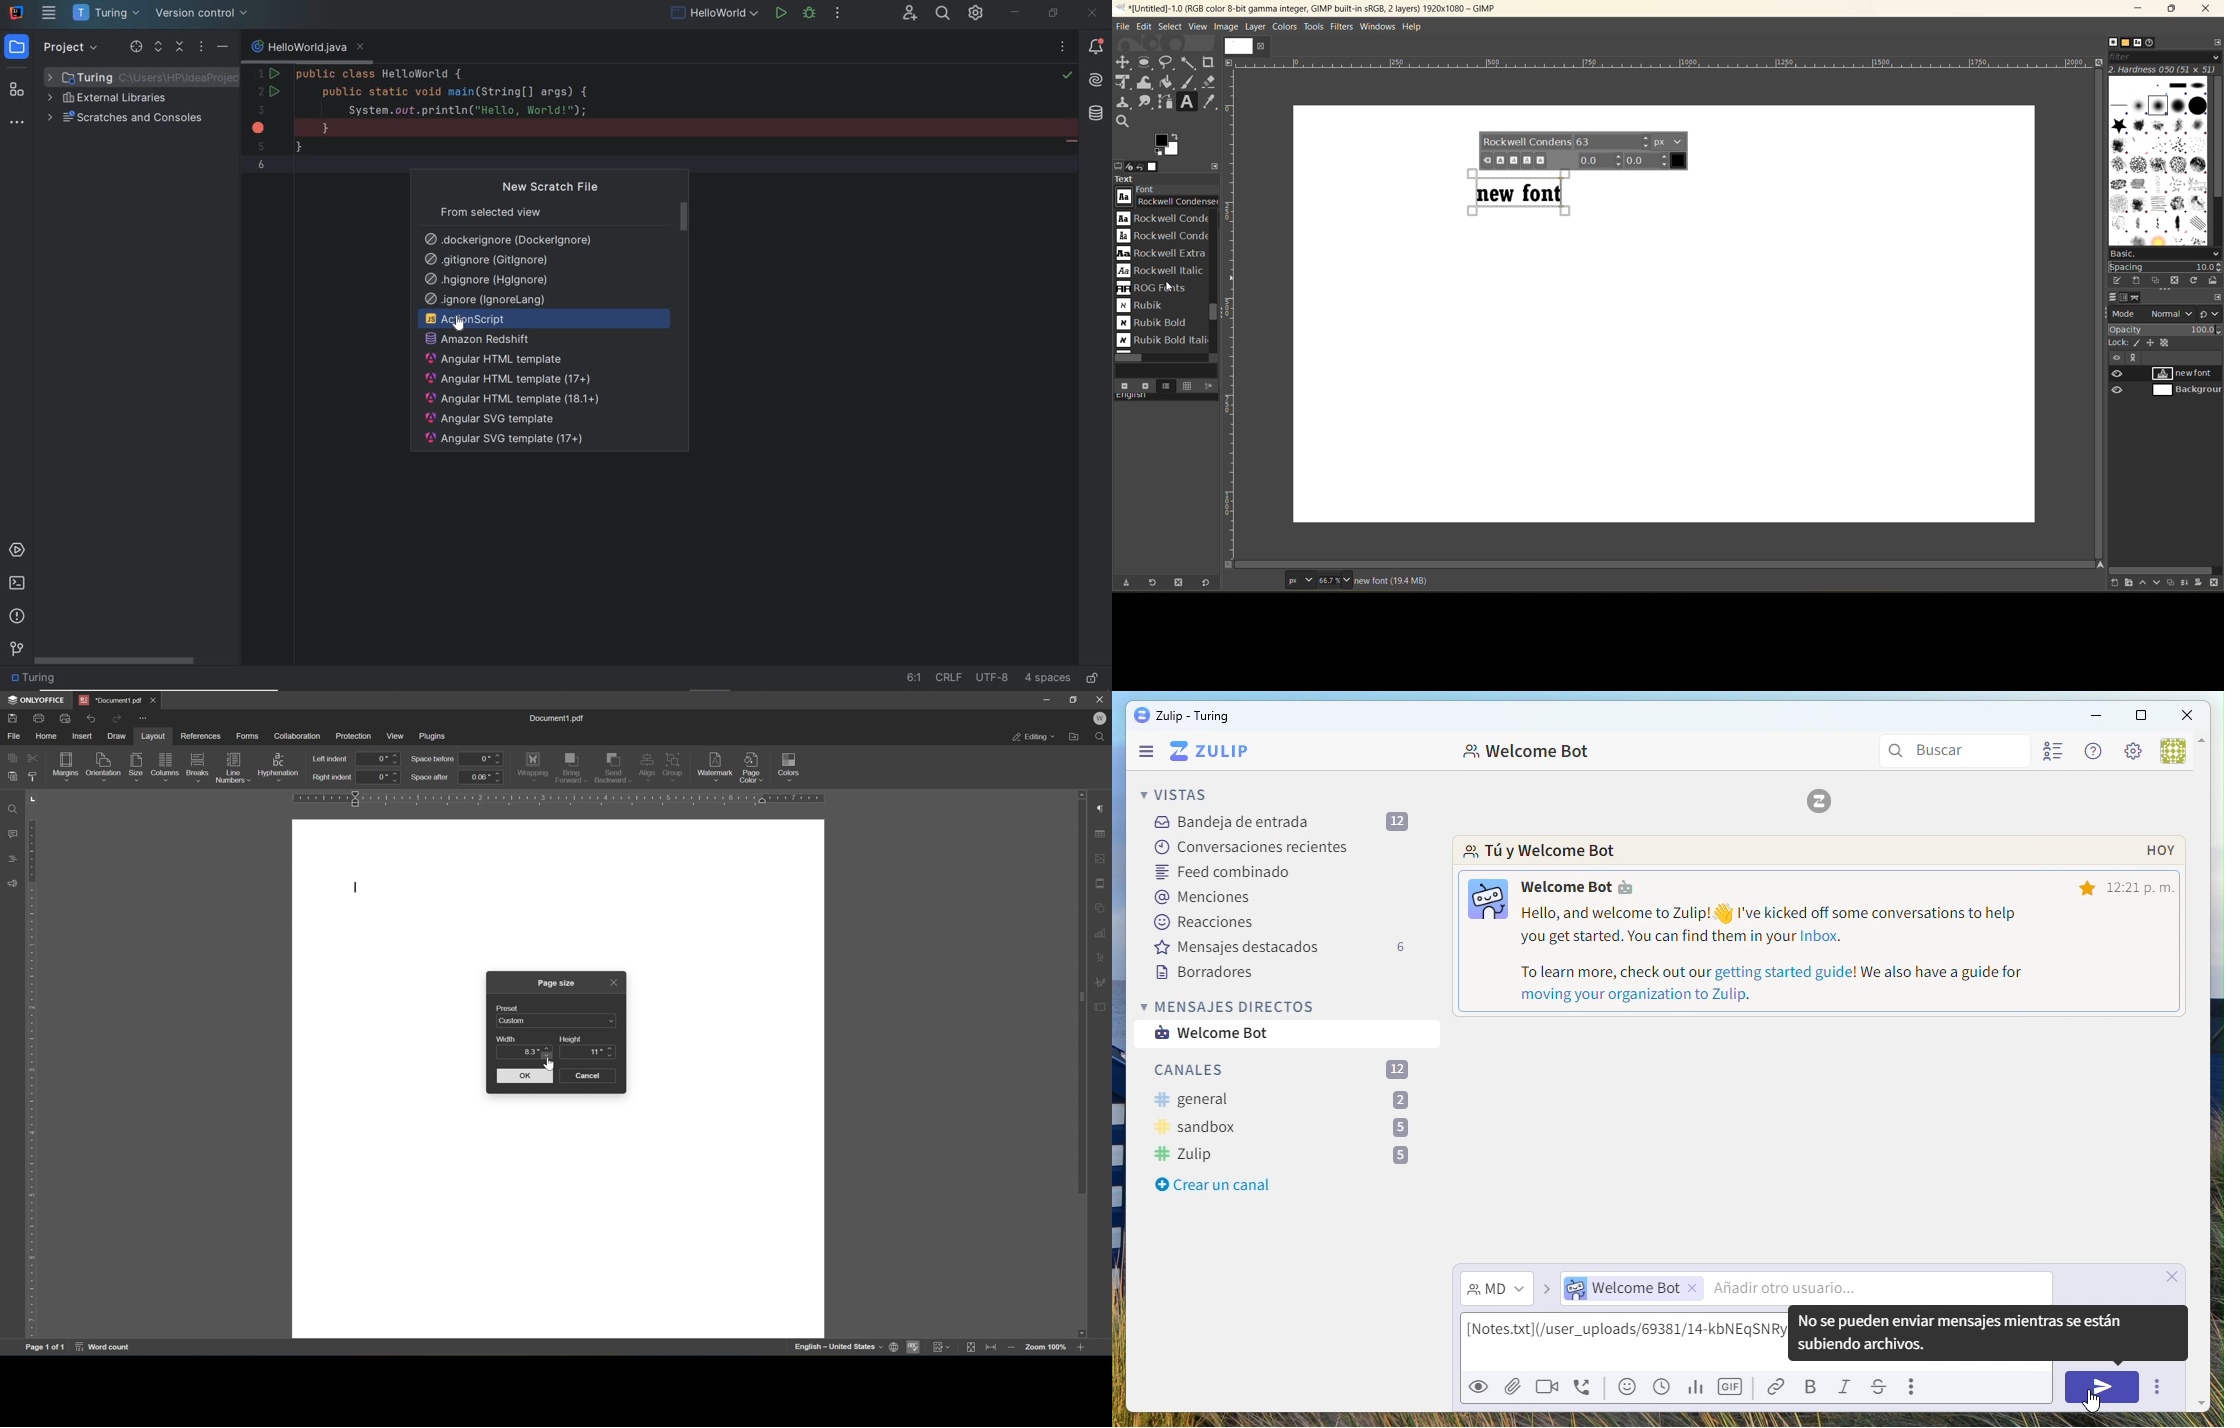  Describe the element at coordinates (1167, 180) in the screenshot. I see `text` at that location.